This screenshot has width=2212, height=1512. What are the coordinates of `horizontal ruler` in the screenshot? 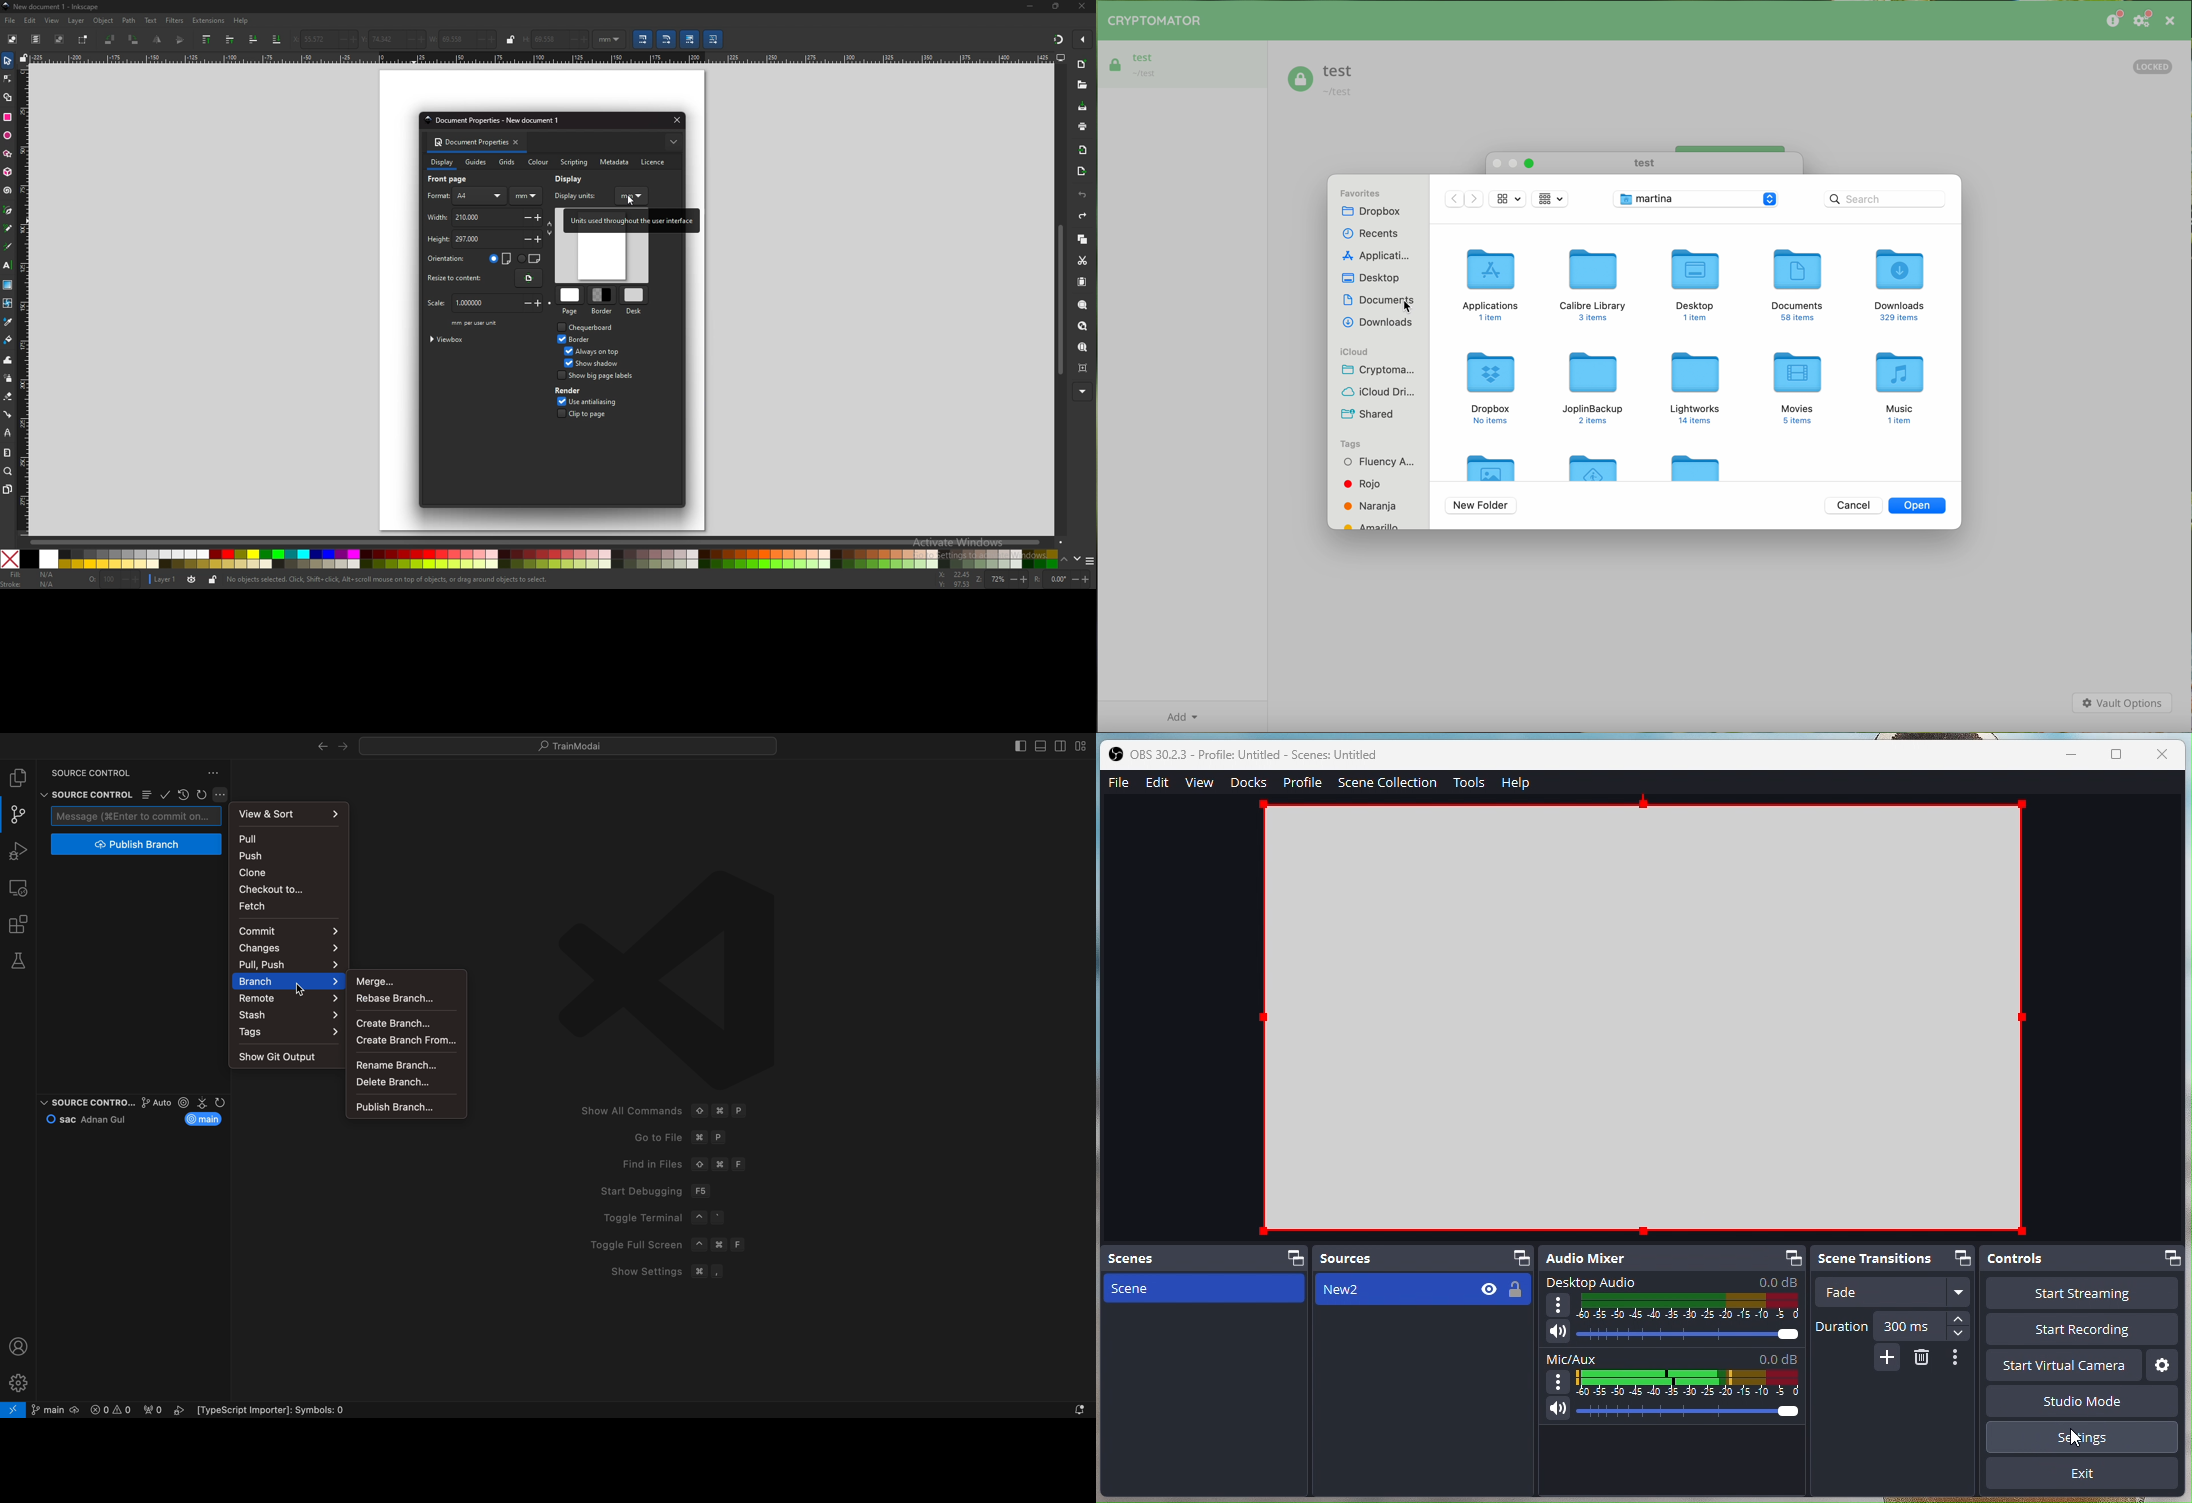 It's located at (542, 58).